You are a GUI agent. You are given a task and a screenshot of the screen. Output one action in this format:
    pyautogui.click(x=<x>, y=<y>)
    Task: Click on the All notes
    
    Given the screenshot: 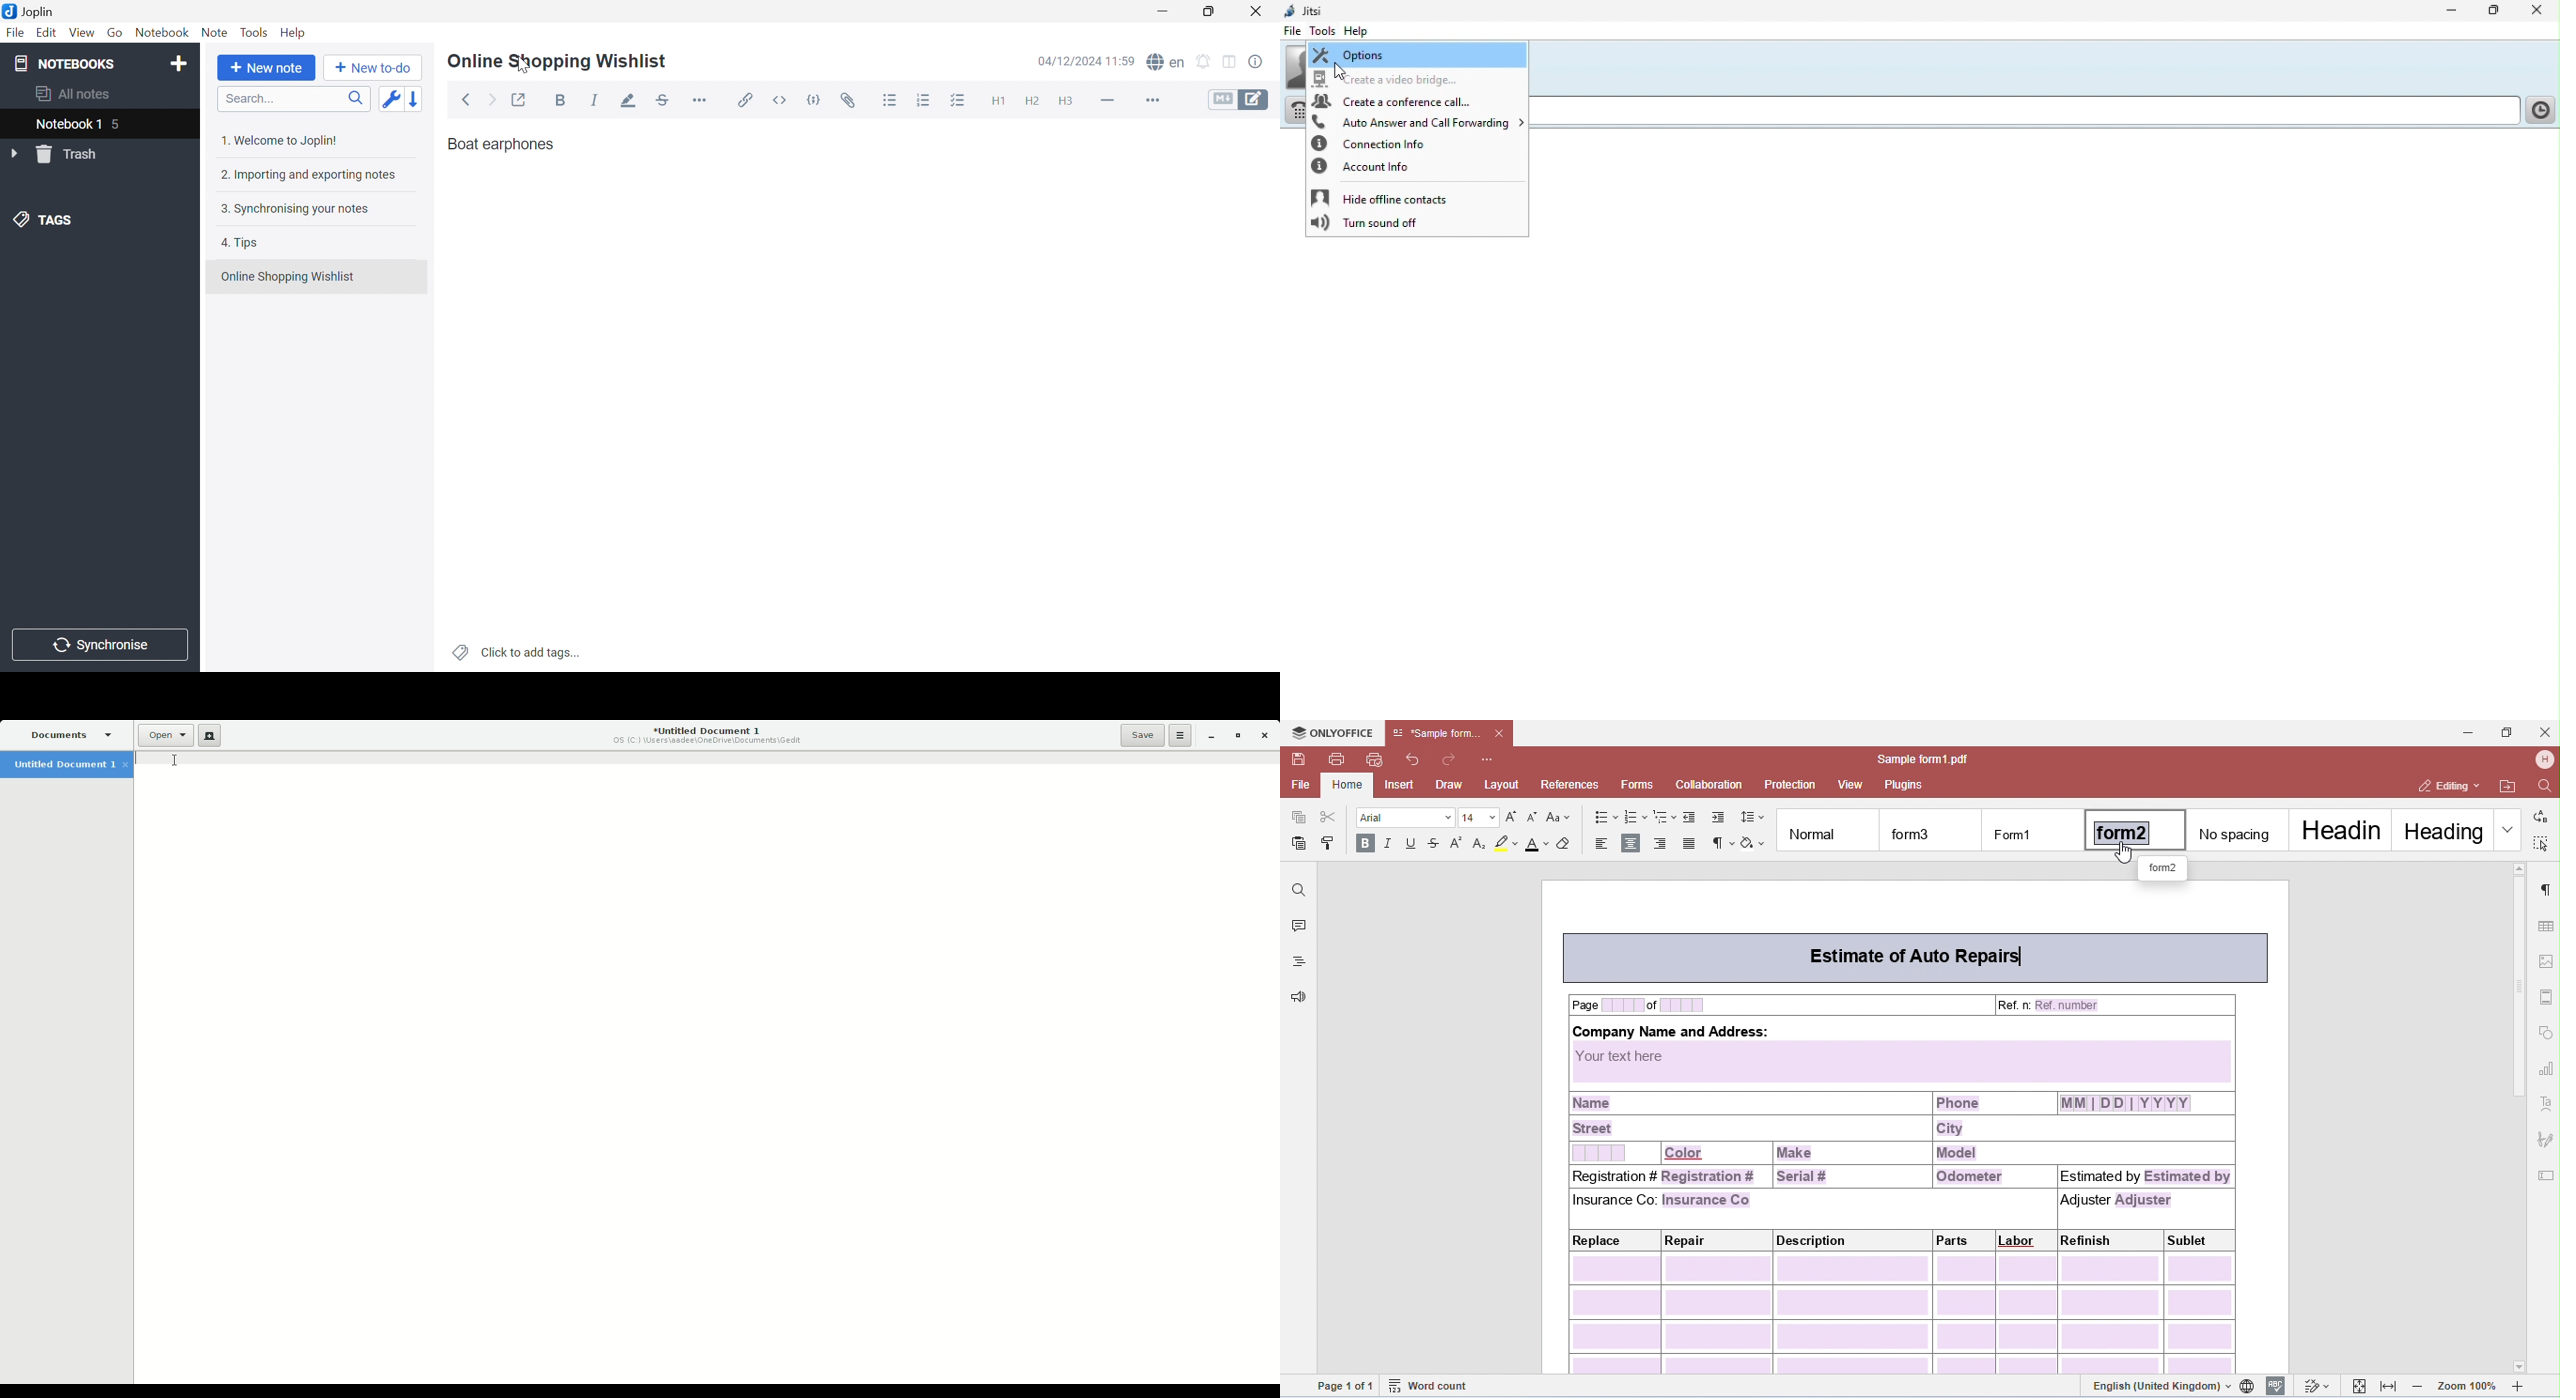 What is the action you would take?
    pyautogui.click(x=75, y=95)
    